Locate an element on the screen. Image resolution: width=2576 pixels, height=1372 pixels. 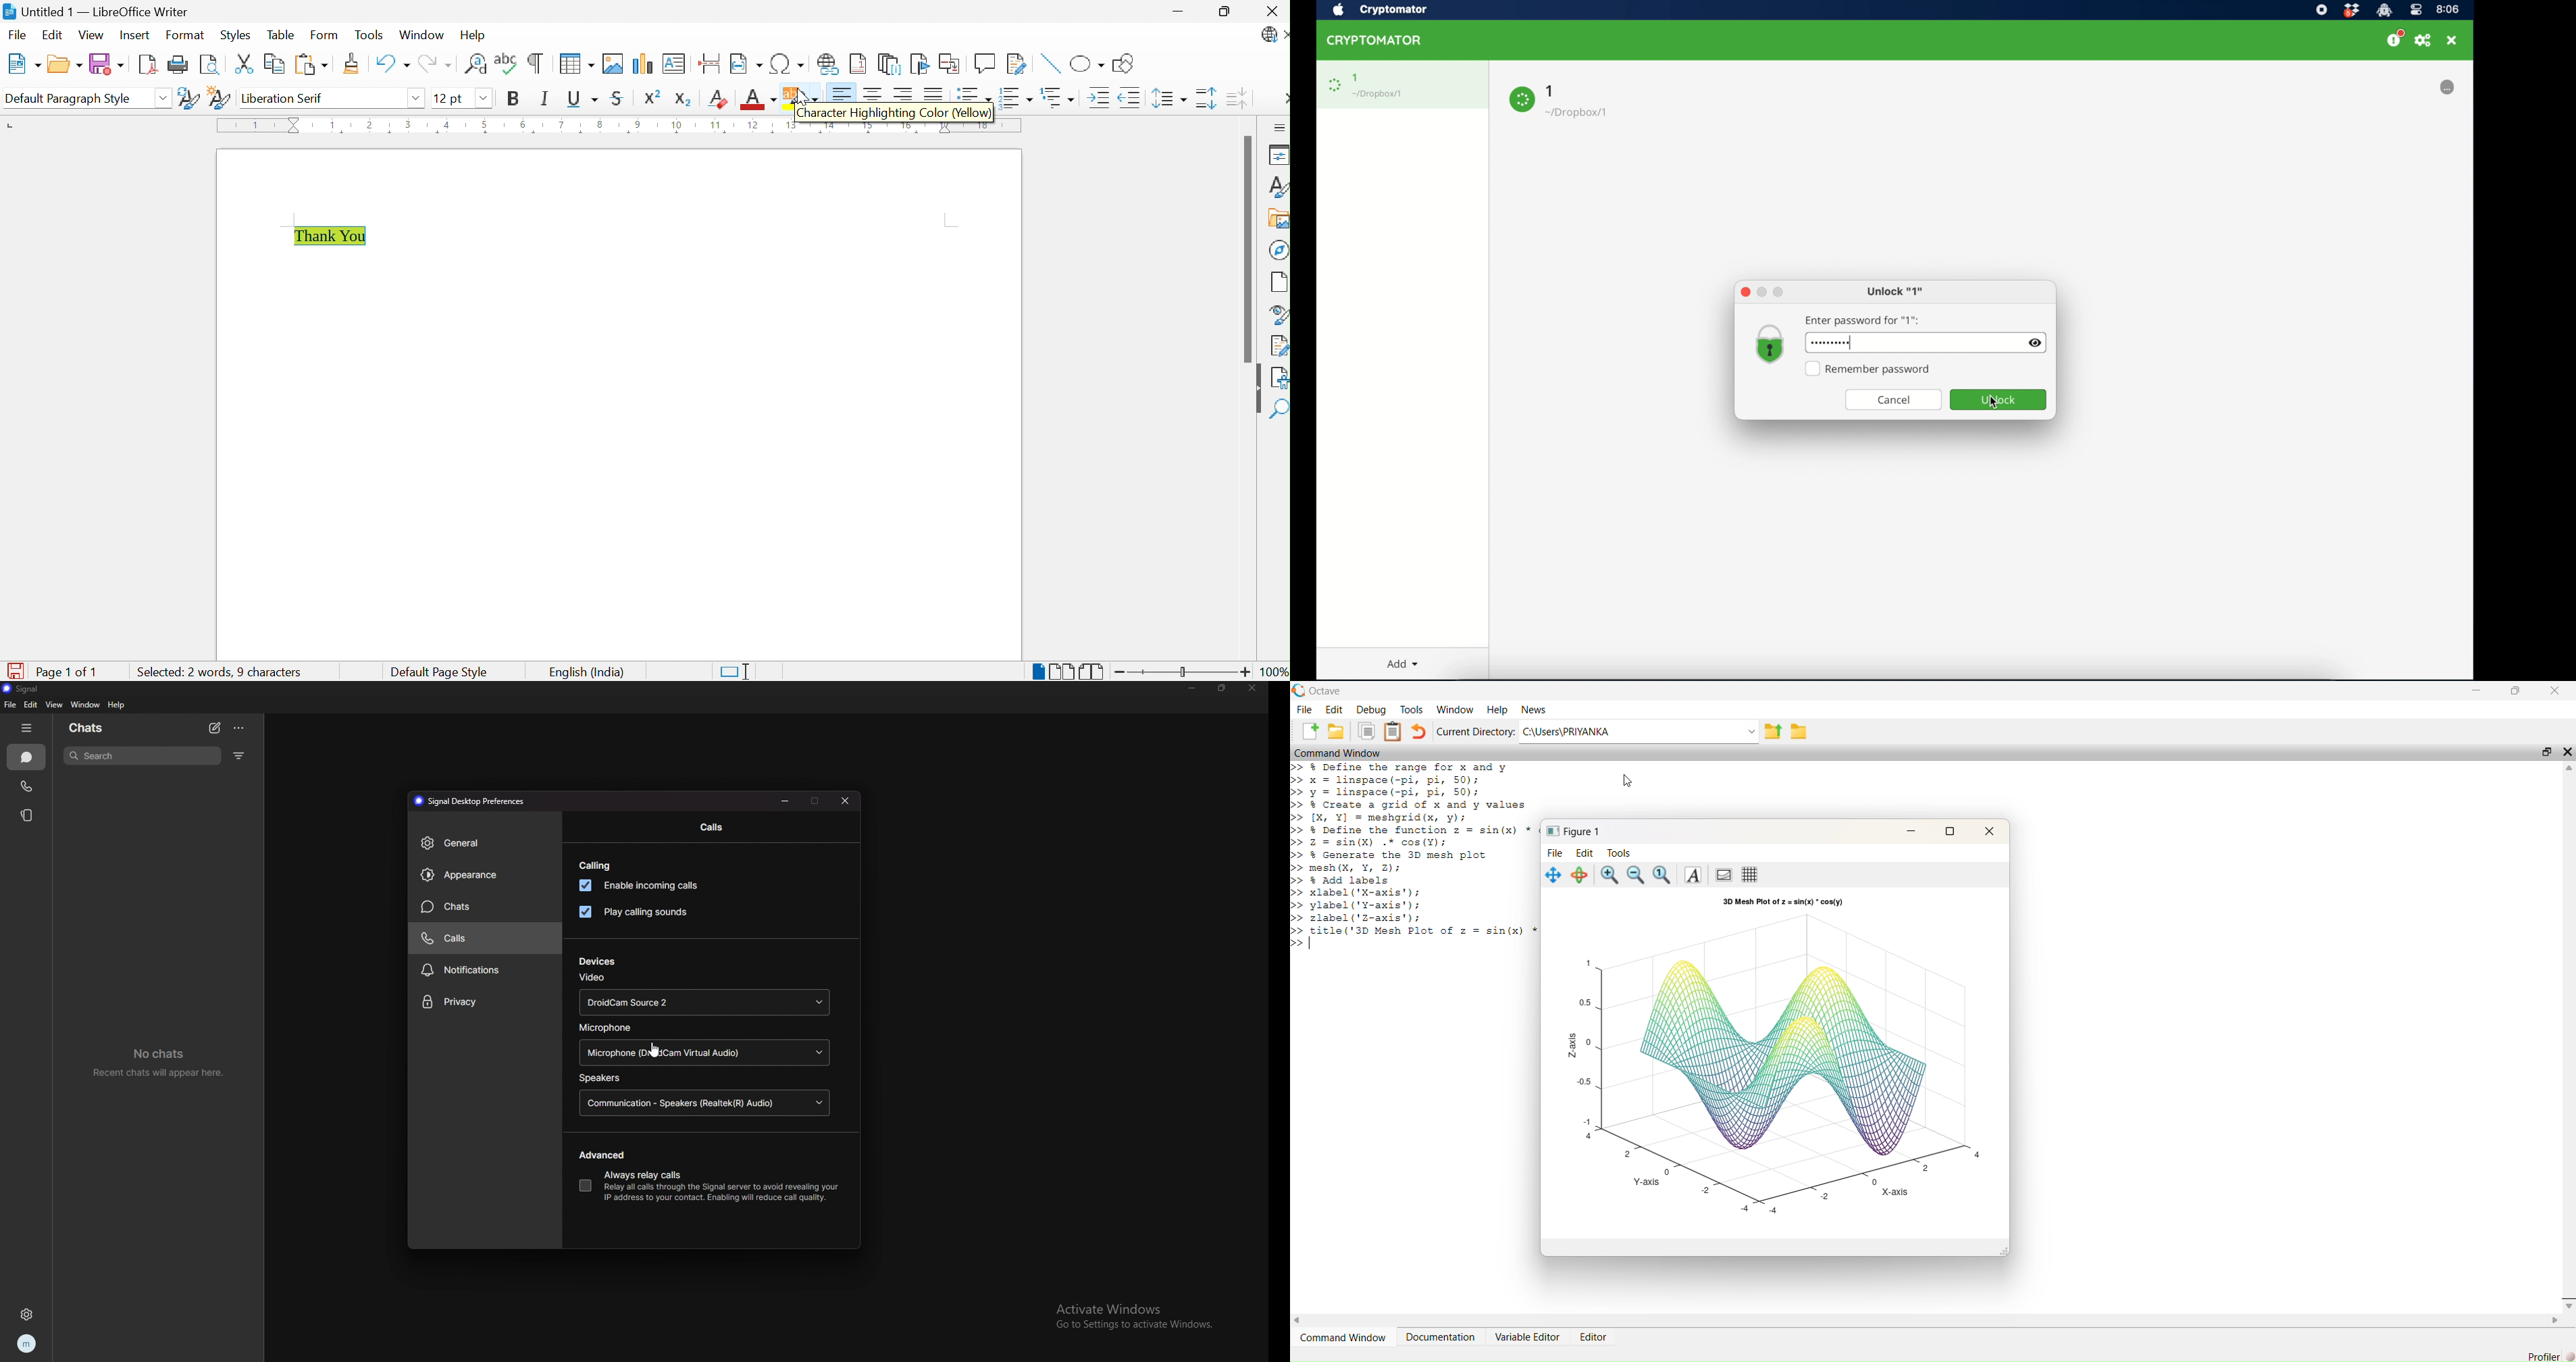
File is located at coordinates (1553, 851).